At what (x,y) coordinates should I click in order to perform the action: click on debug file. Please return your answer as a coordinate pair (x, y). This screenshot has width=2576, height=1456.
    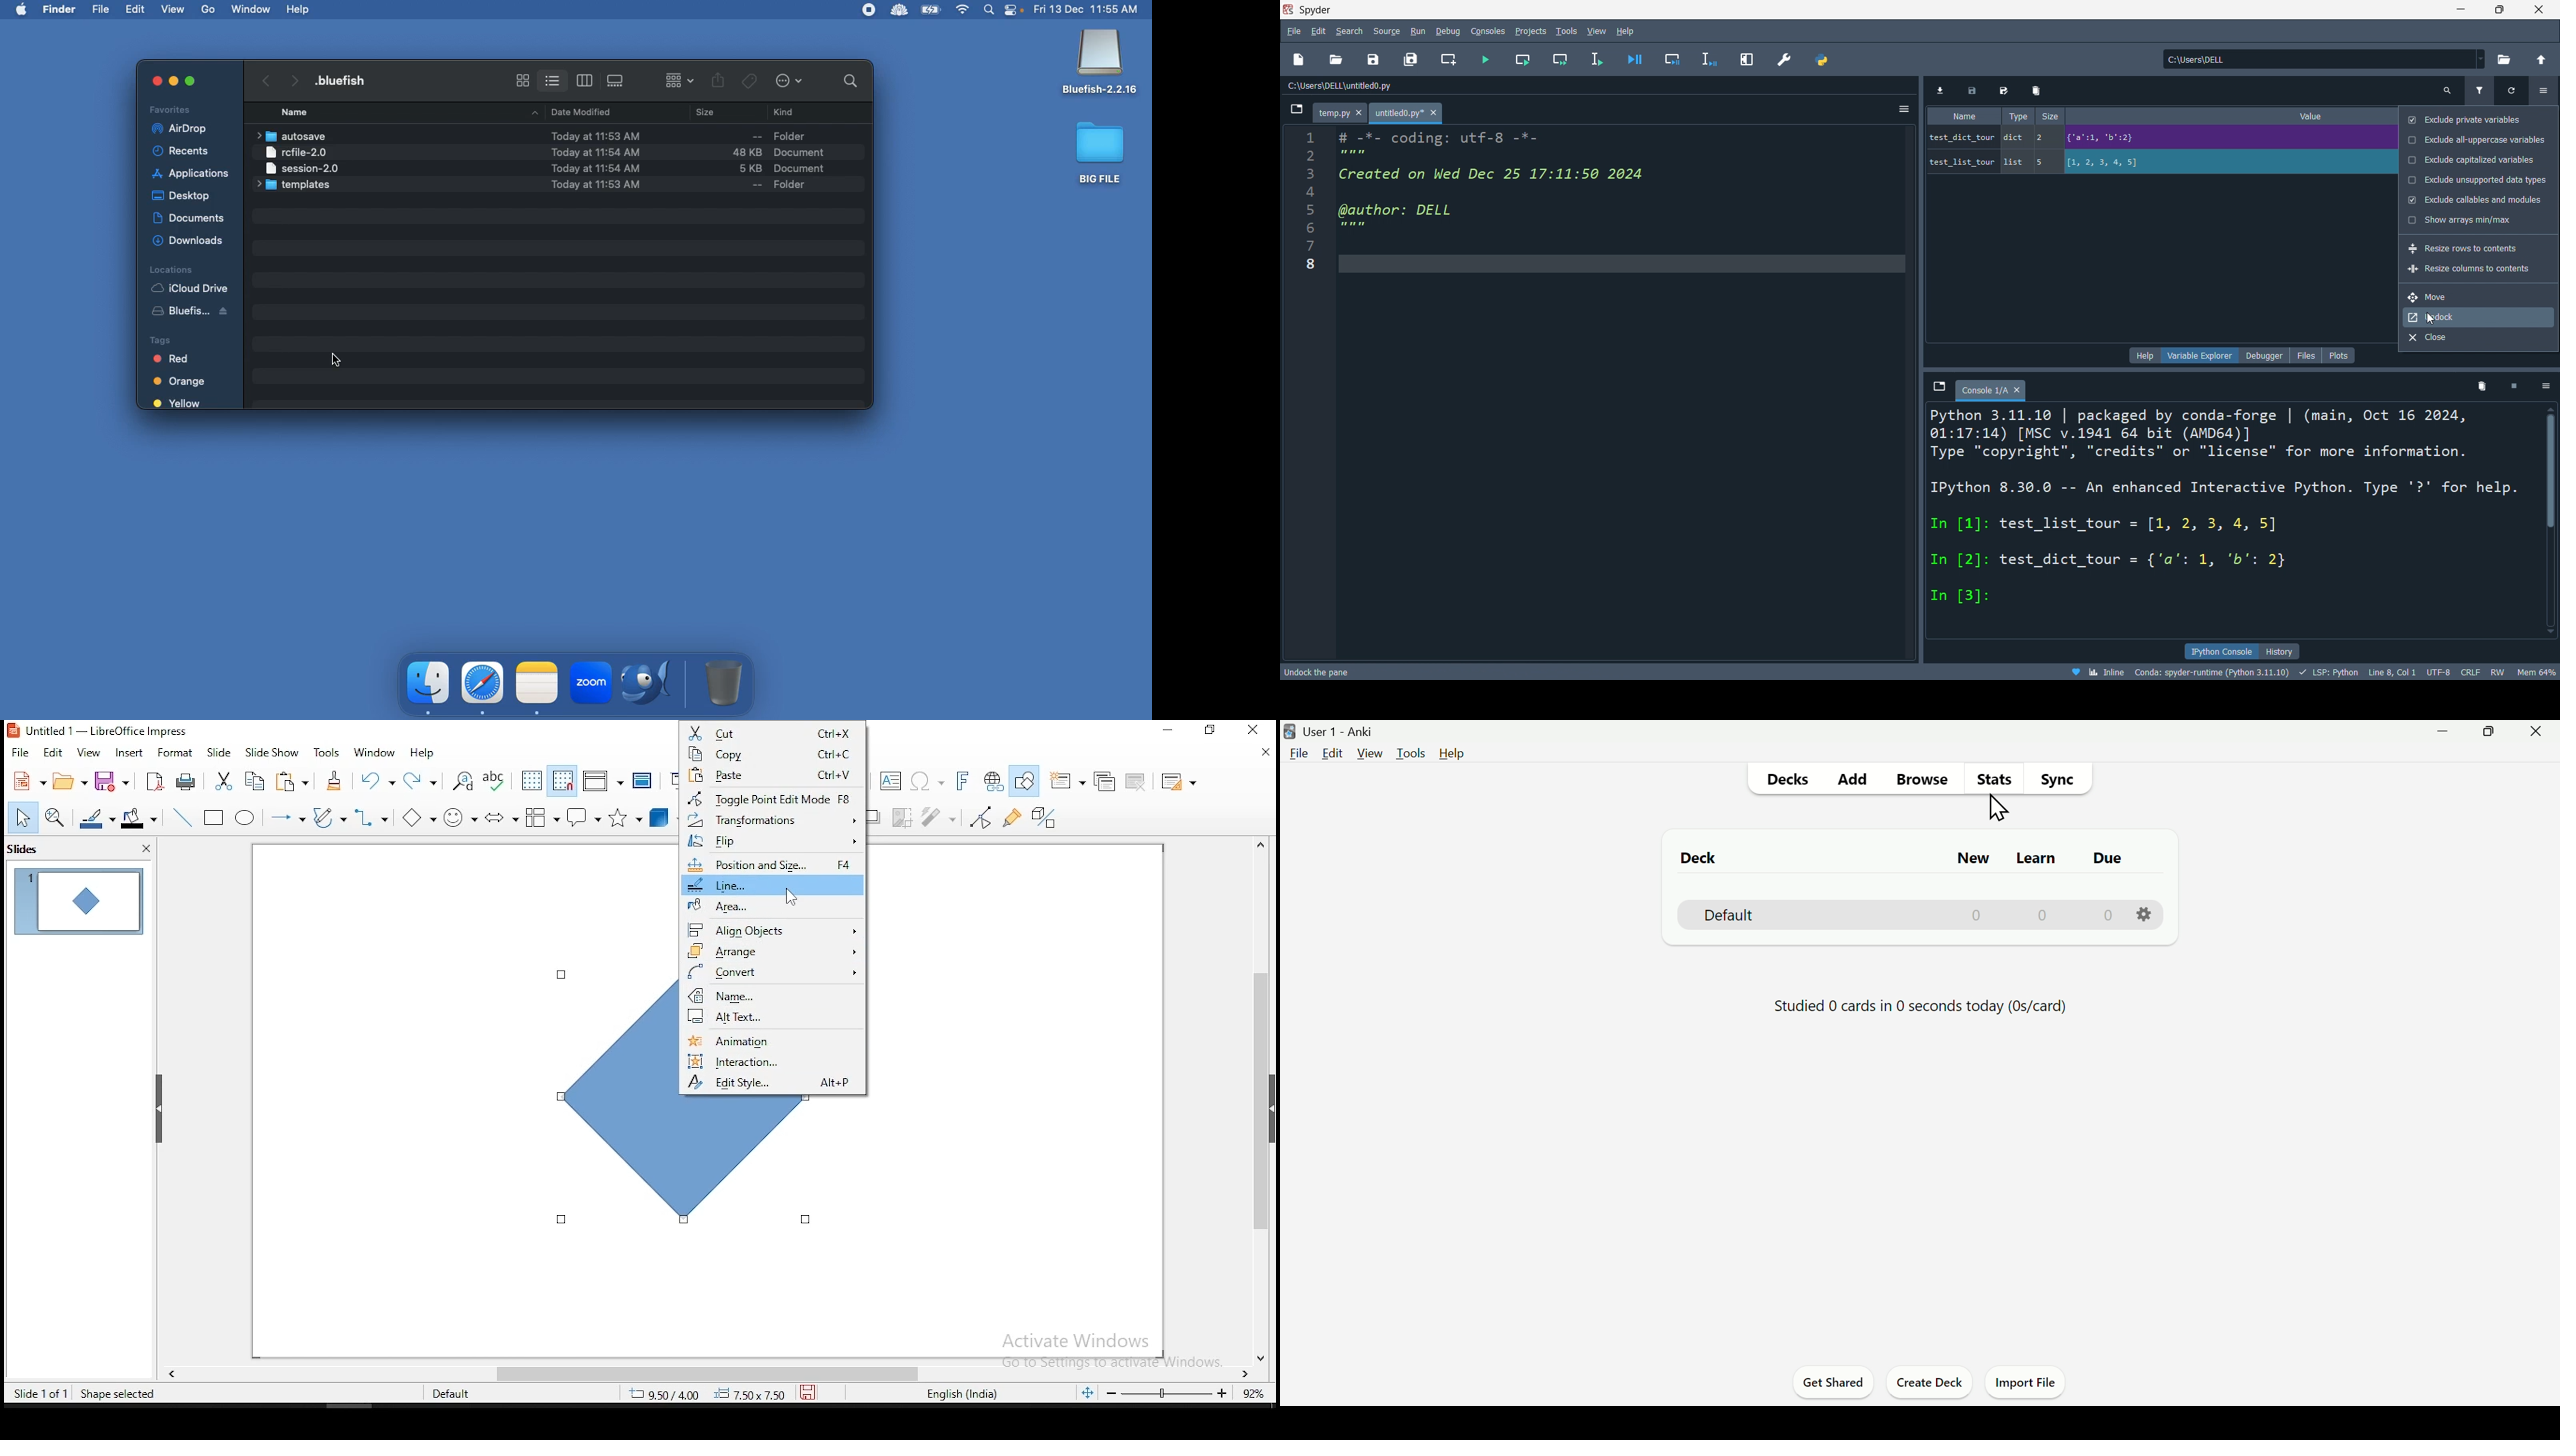
    Looking at the image, I should click on (1634, 60).